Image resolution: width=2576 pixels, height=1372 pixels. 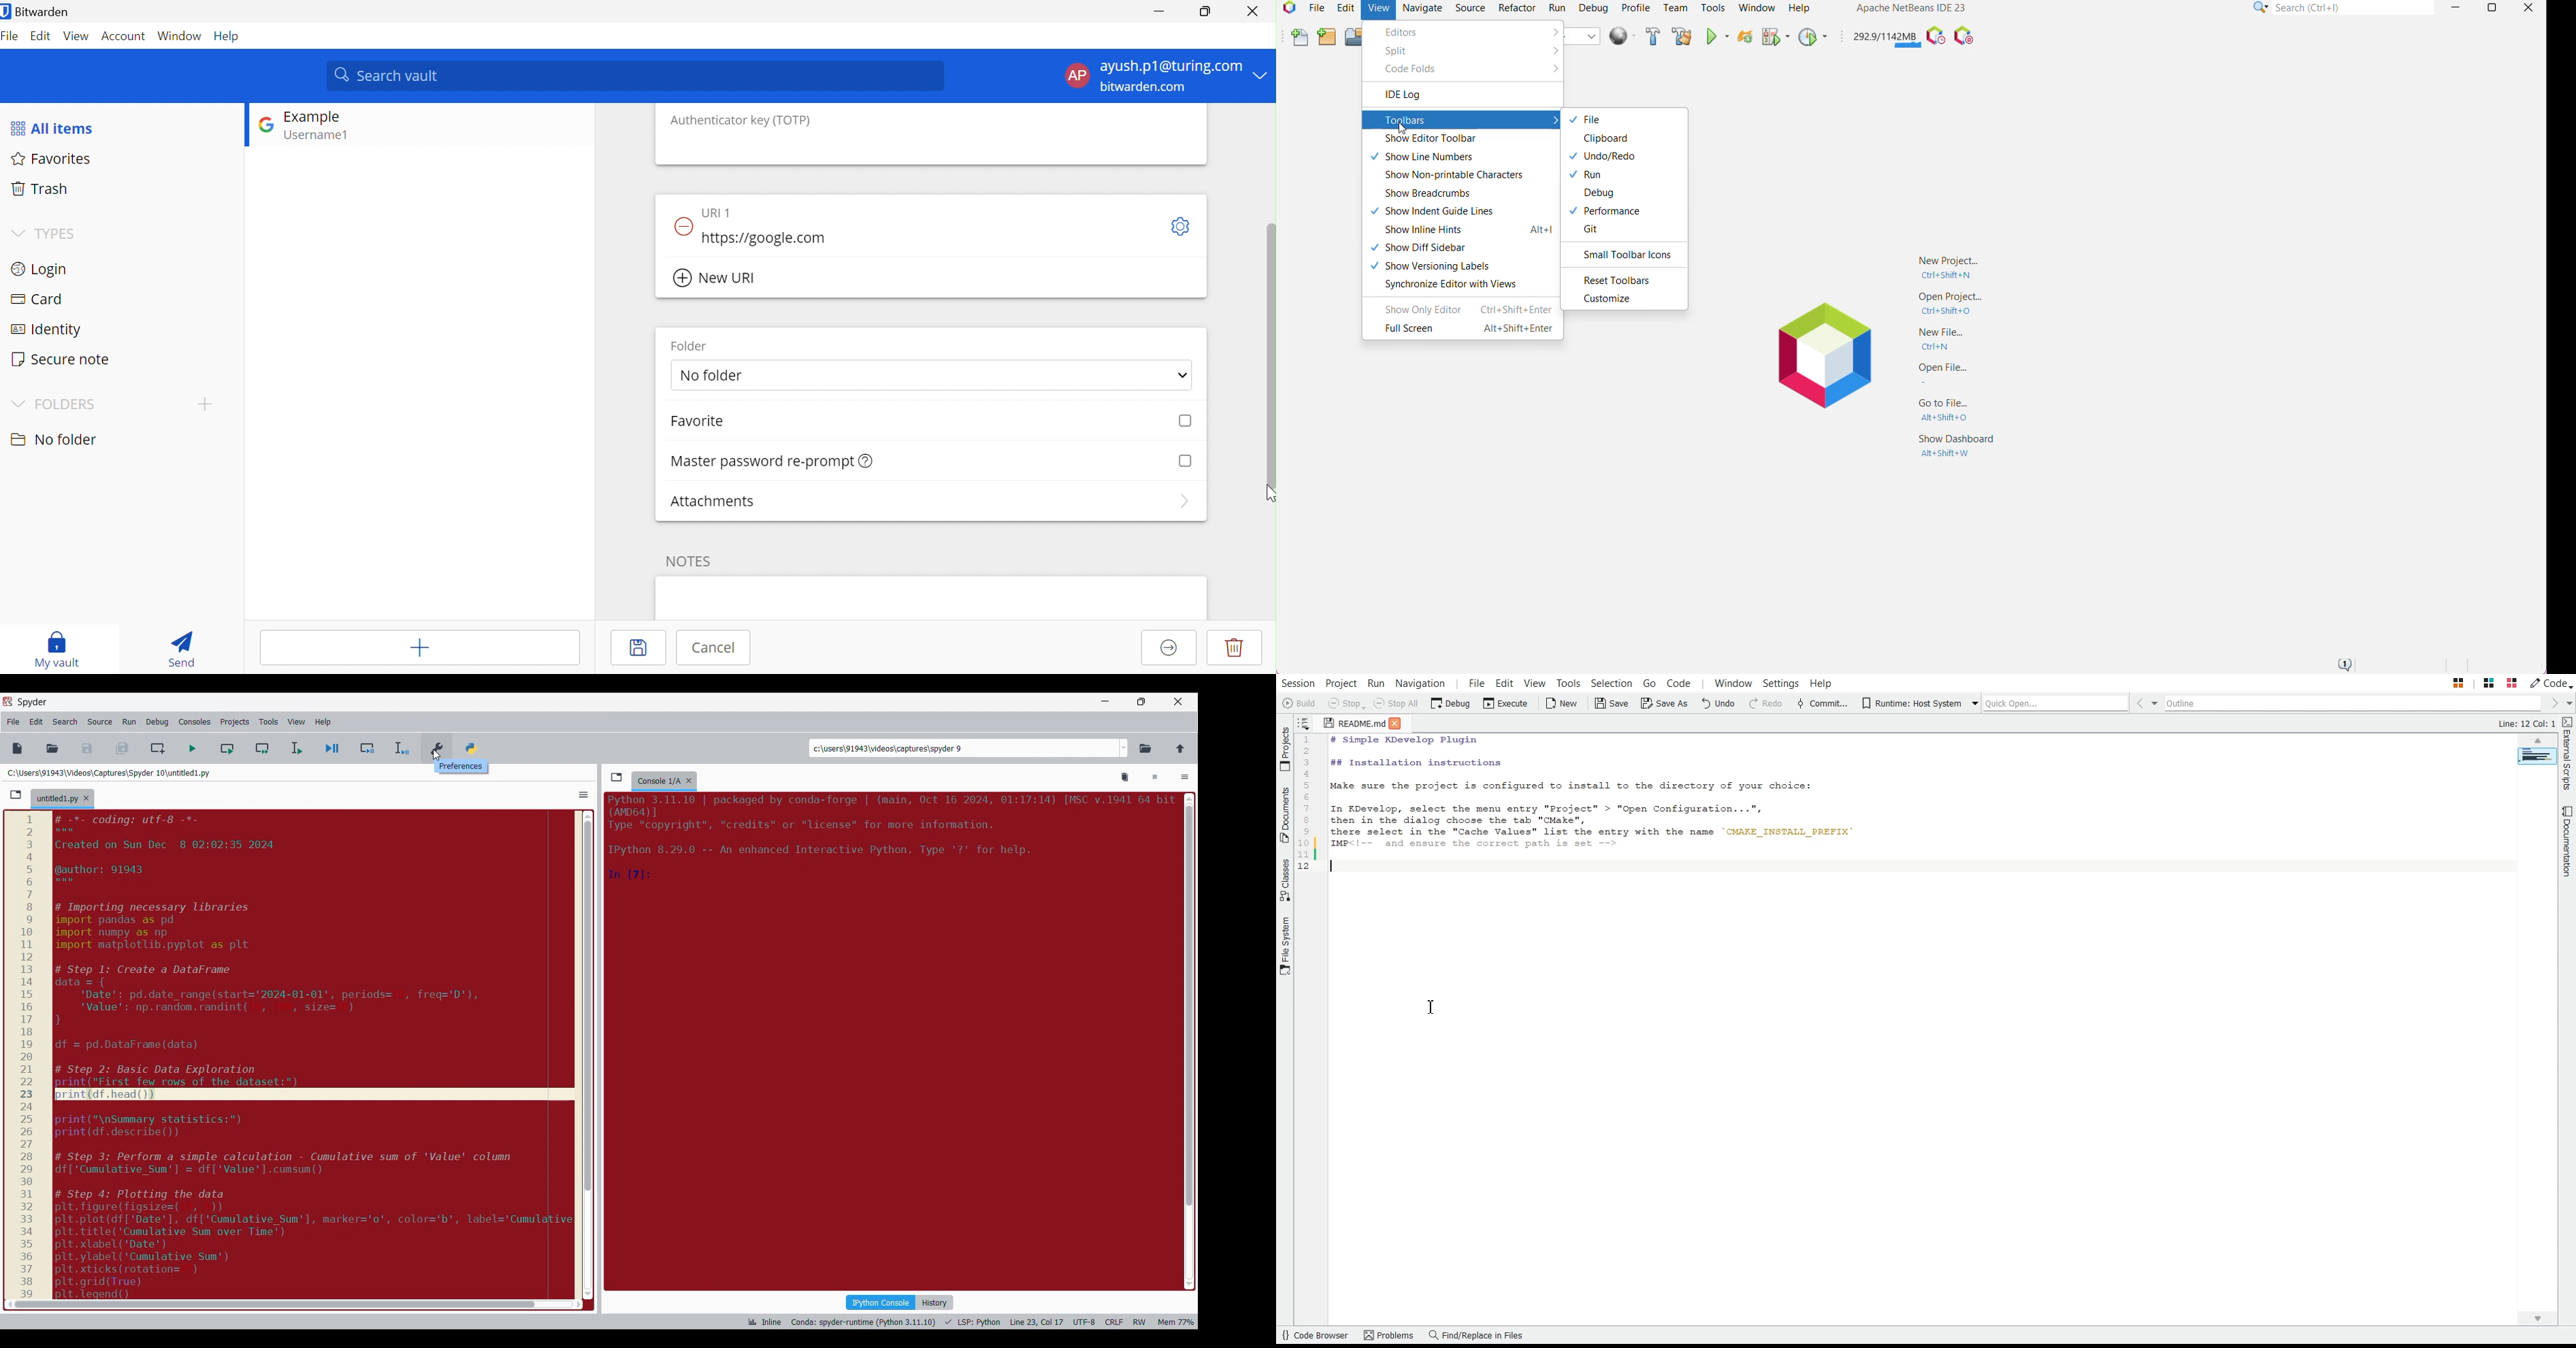 What do you see at coordinates (588, 1055) in the screenshot?
I see `Vertical slide bar` at bounding box center [588, 1055].